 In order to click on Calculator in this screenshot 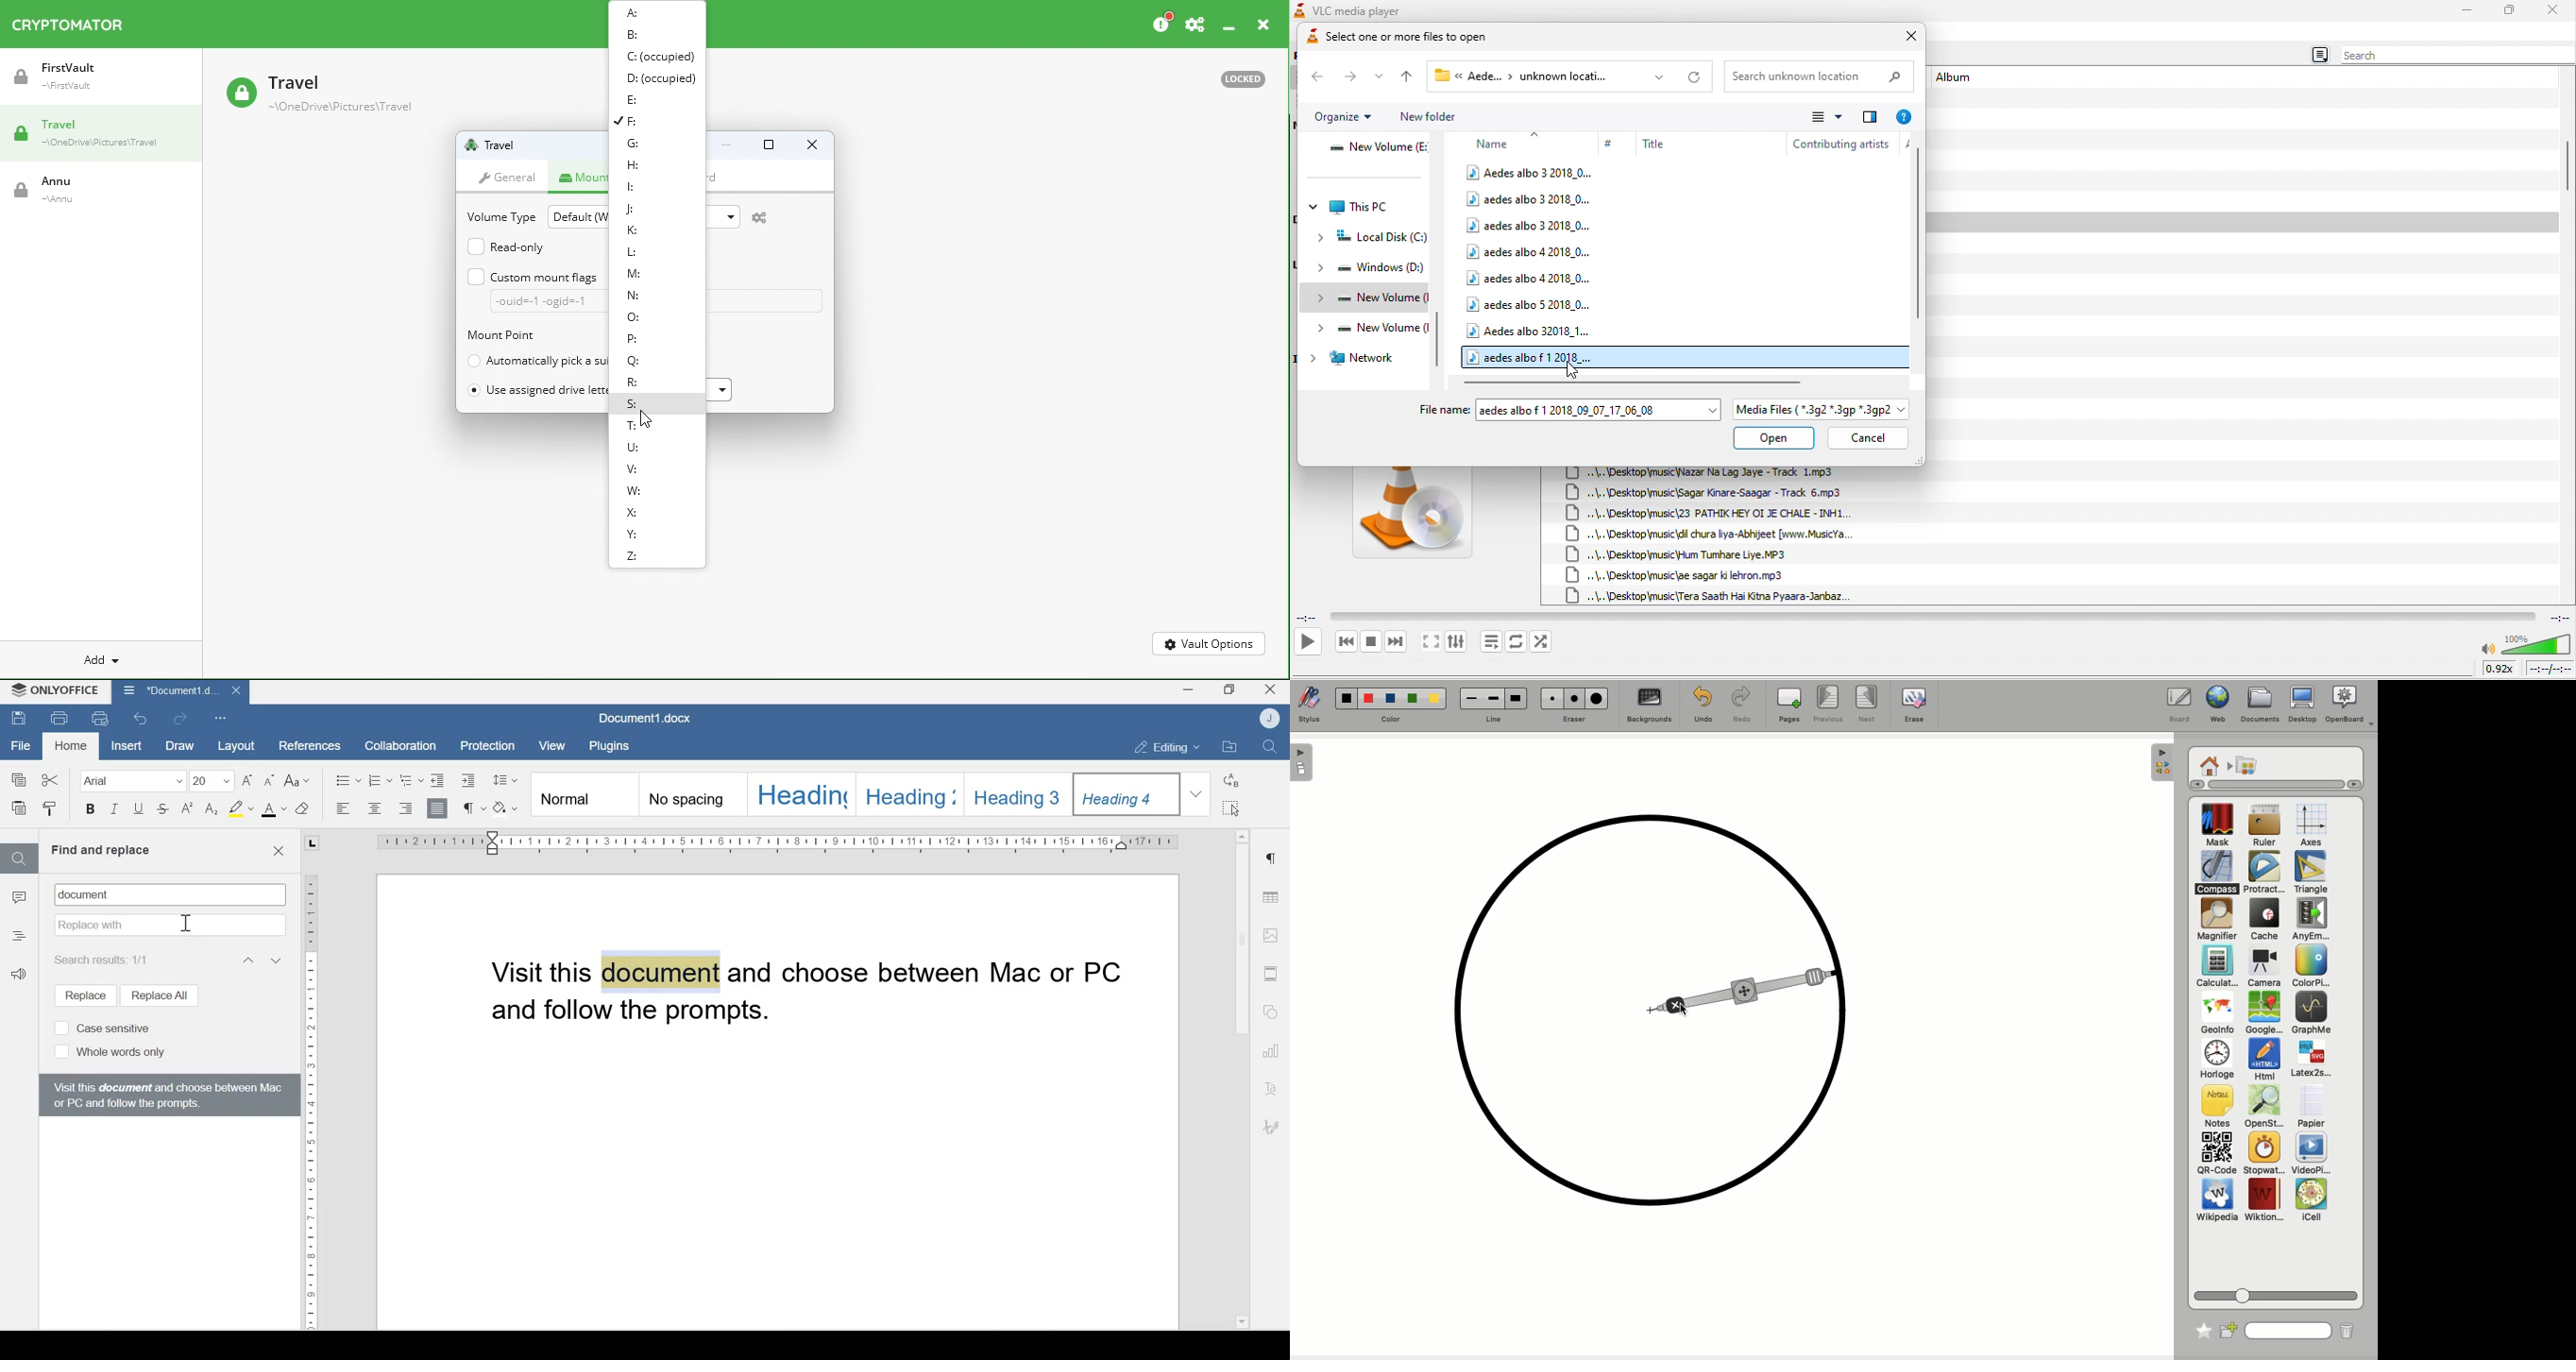, I will do `click(2217, 967)`.